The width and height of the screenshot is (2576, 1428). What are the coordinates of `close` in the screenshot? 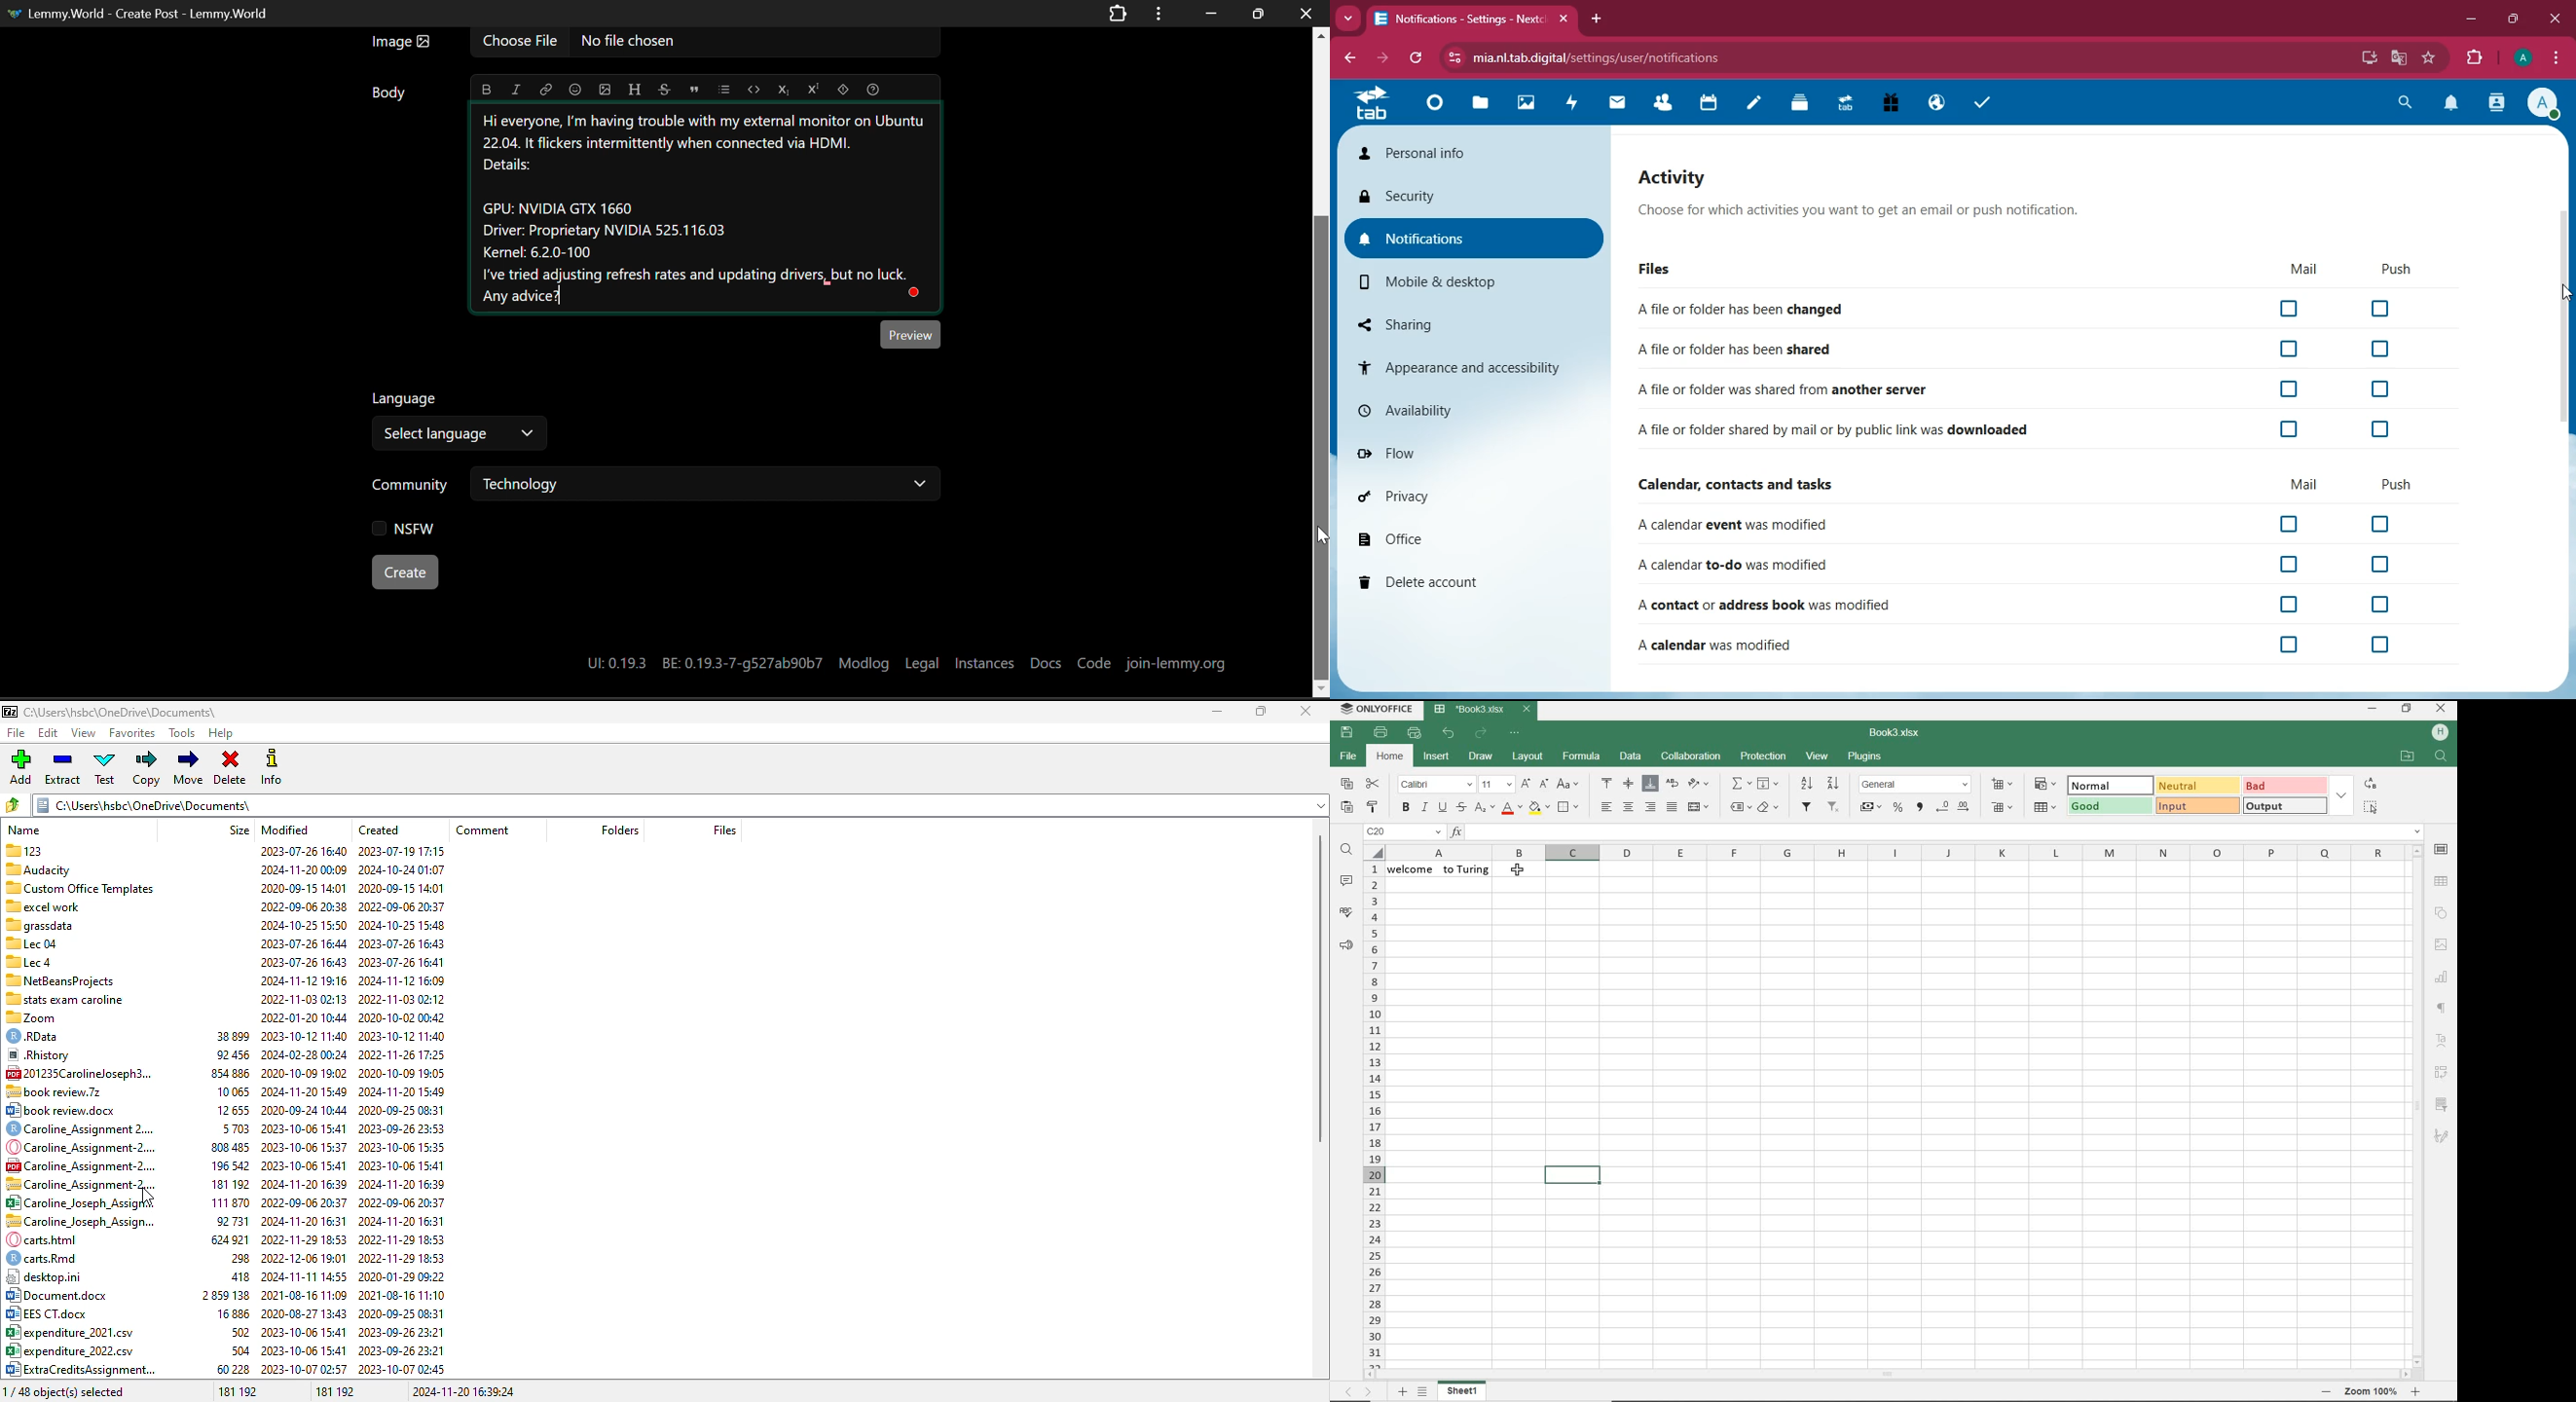 It's located at (1305, 711).